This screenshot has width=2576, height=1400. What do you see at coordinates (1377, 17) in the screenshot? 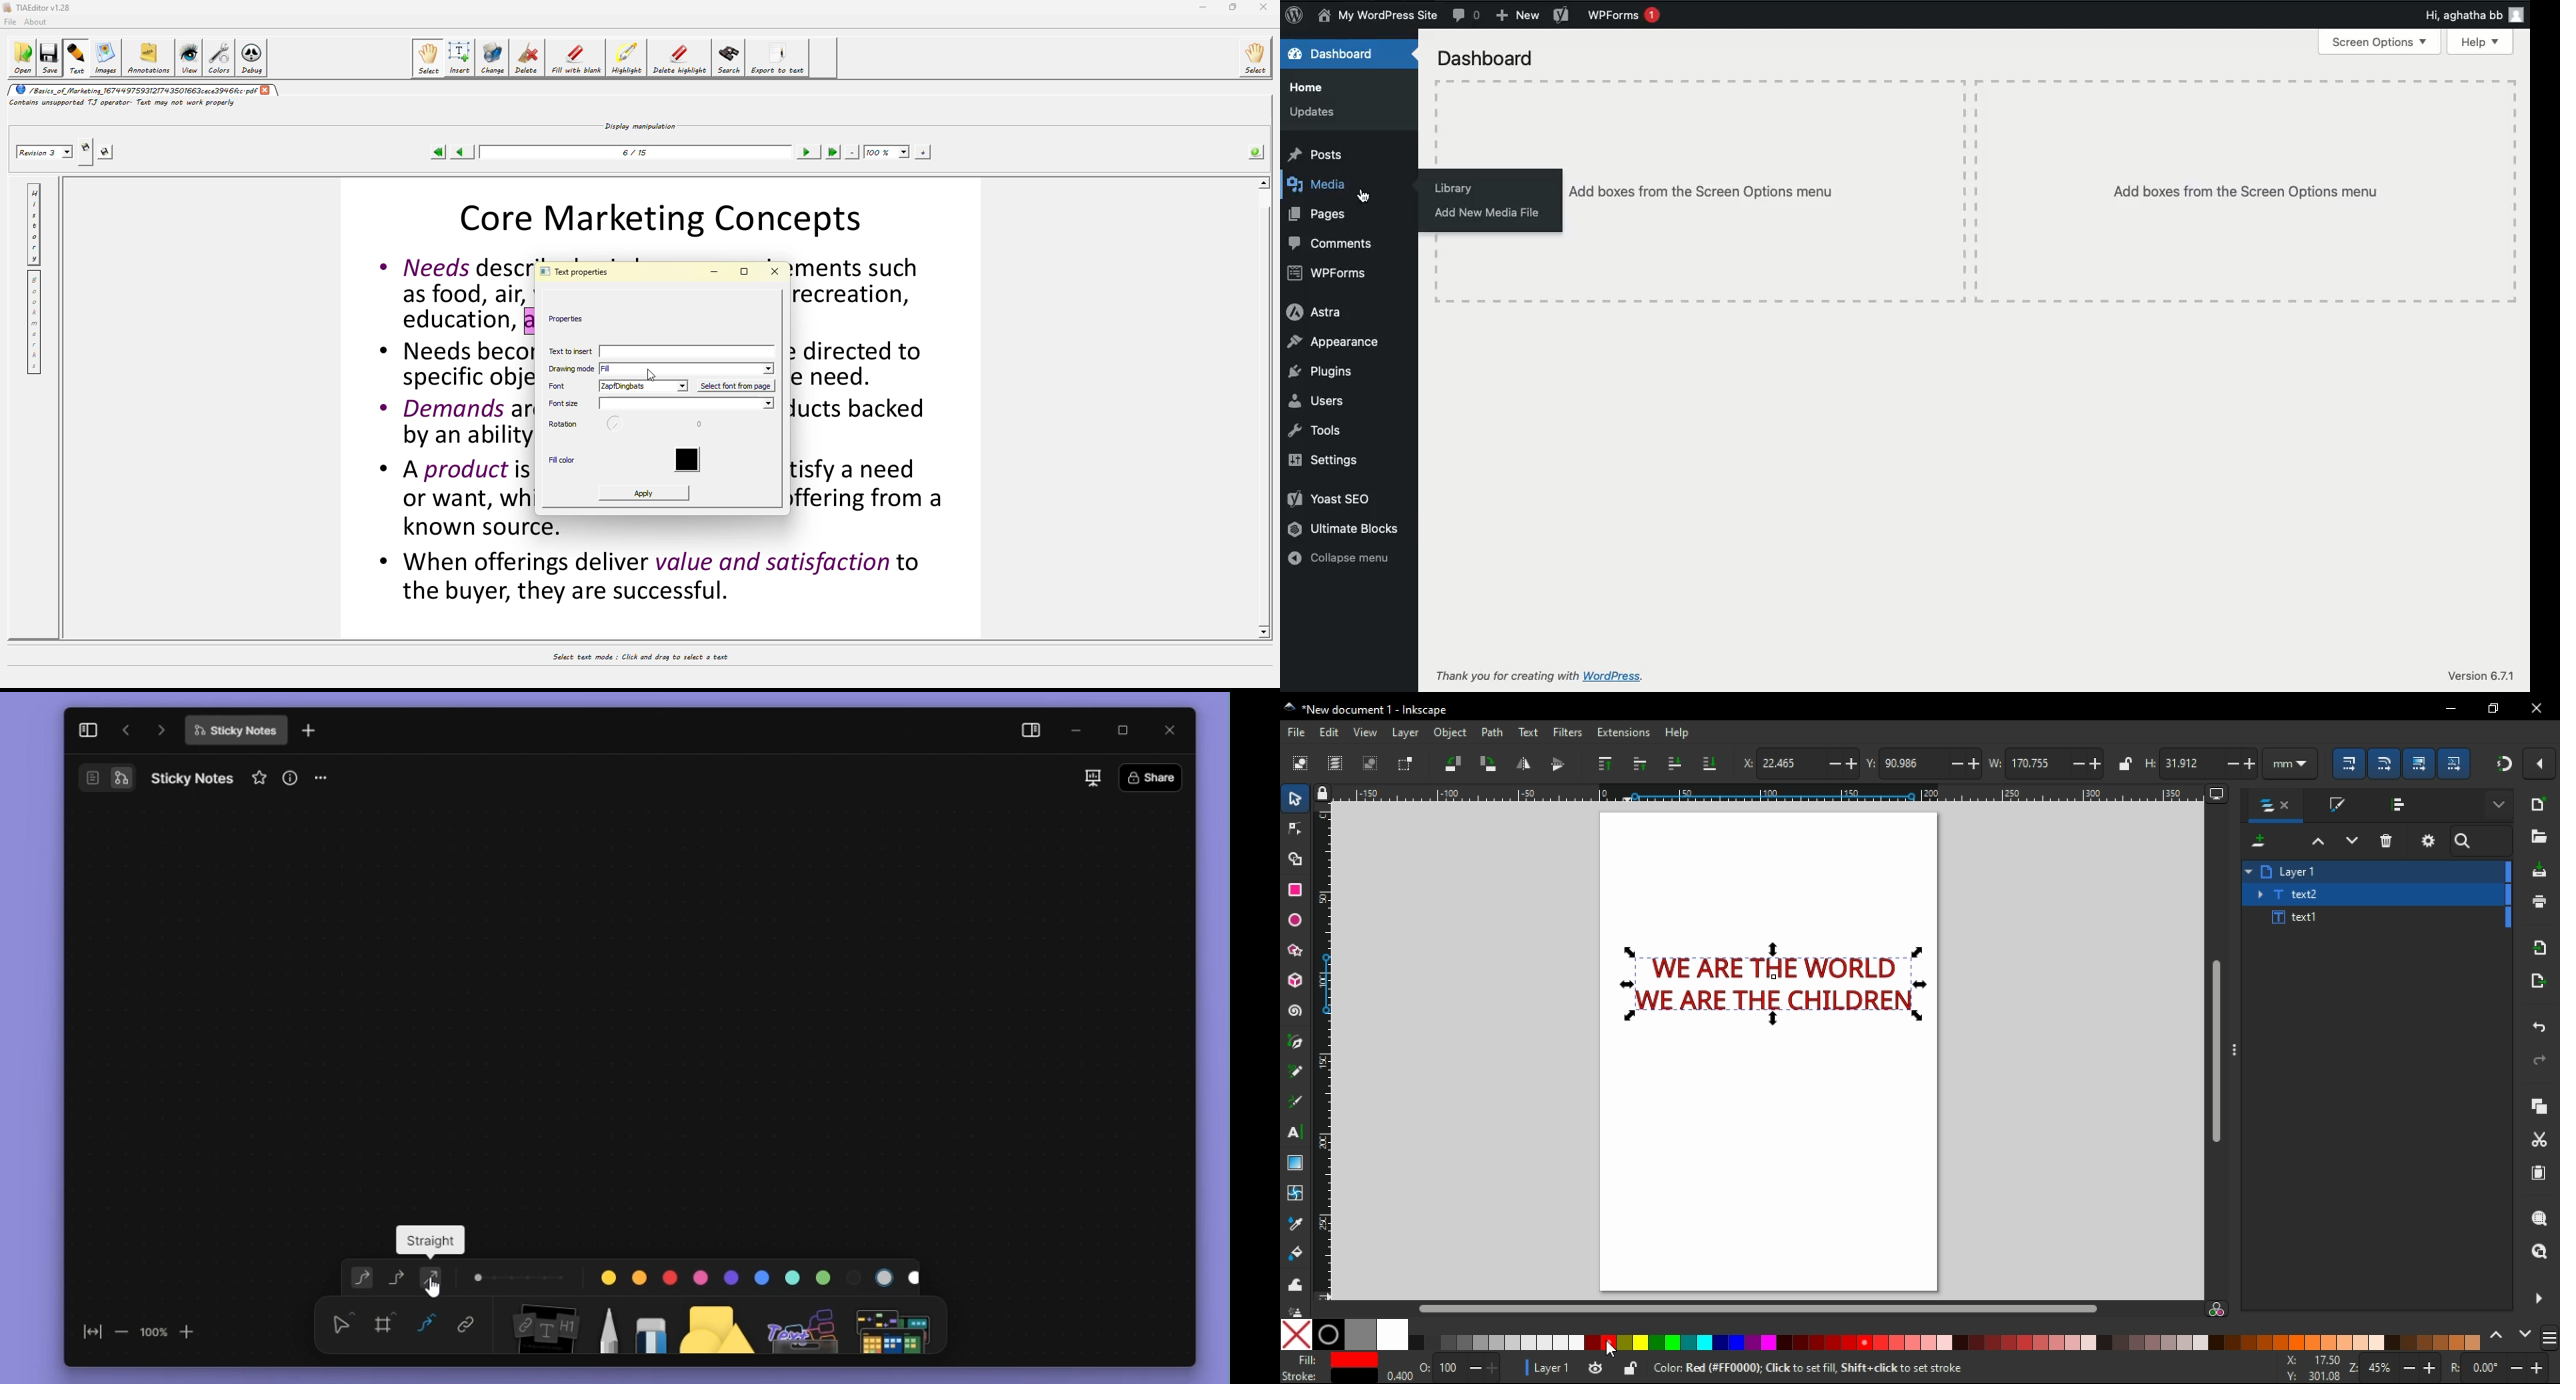
I see `My WordPress Site` at bounding box center [1377, 17].